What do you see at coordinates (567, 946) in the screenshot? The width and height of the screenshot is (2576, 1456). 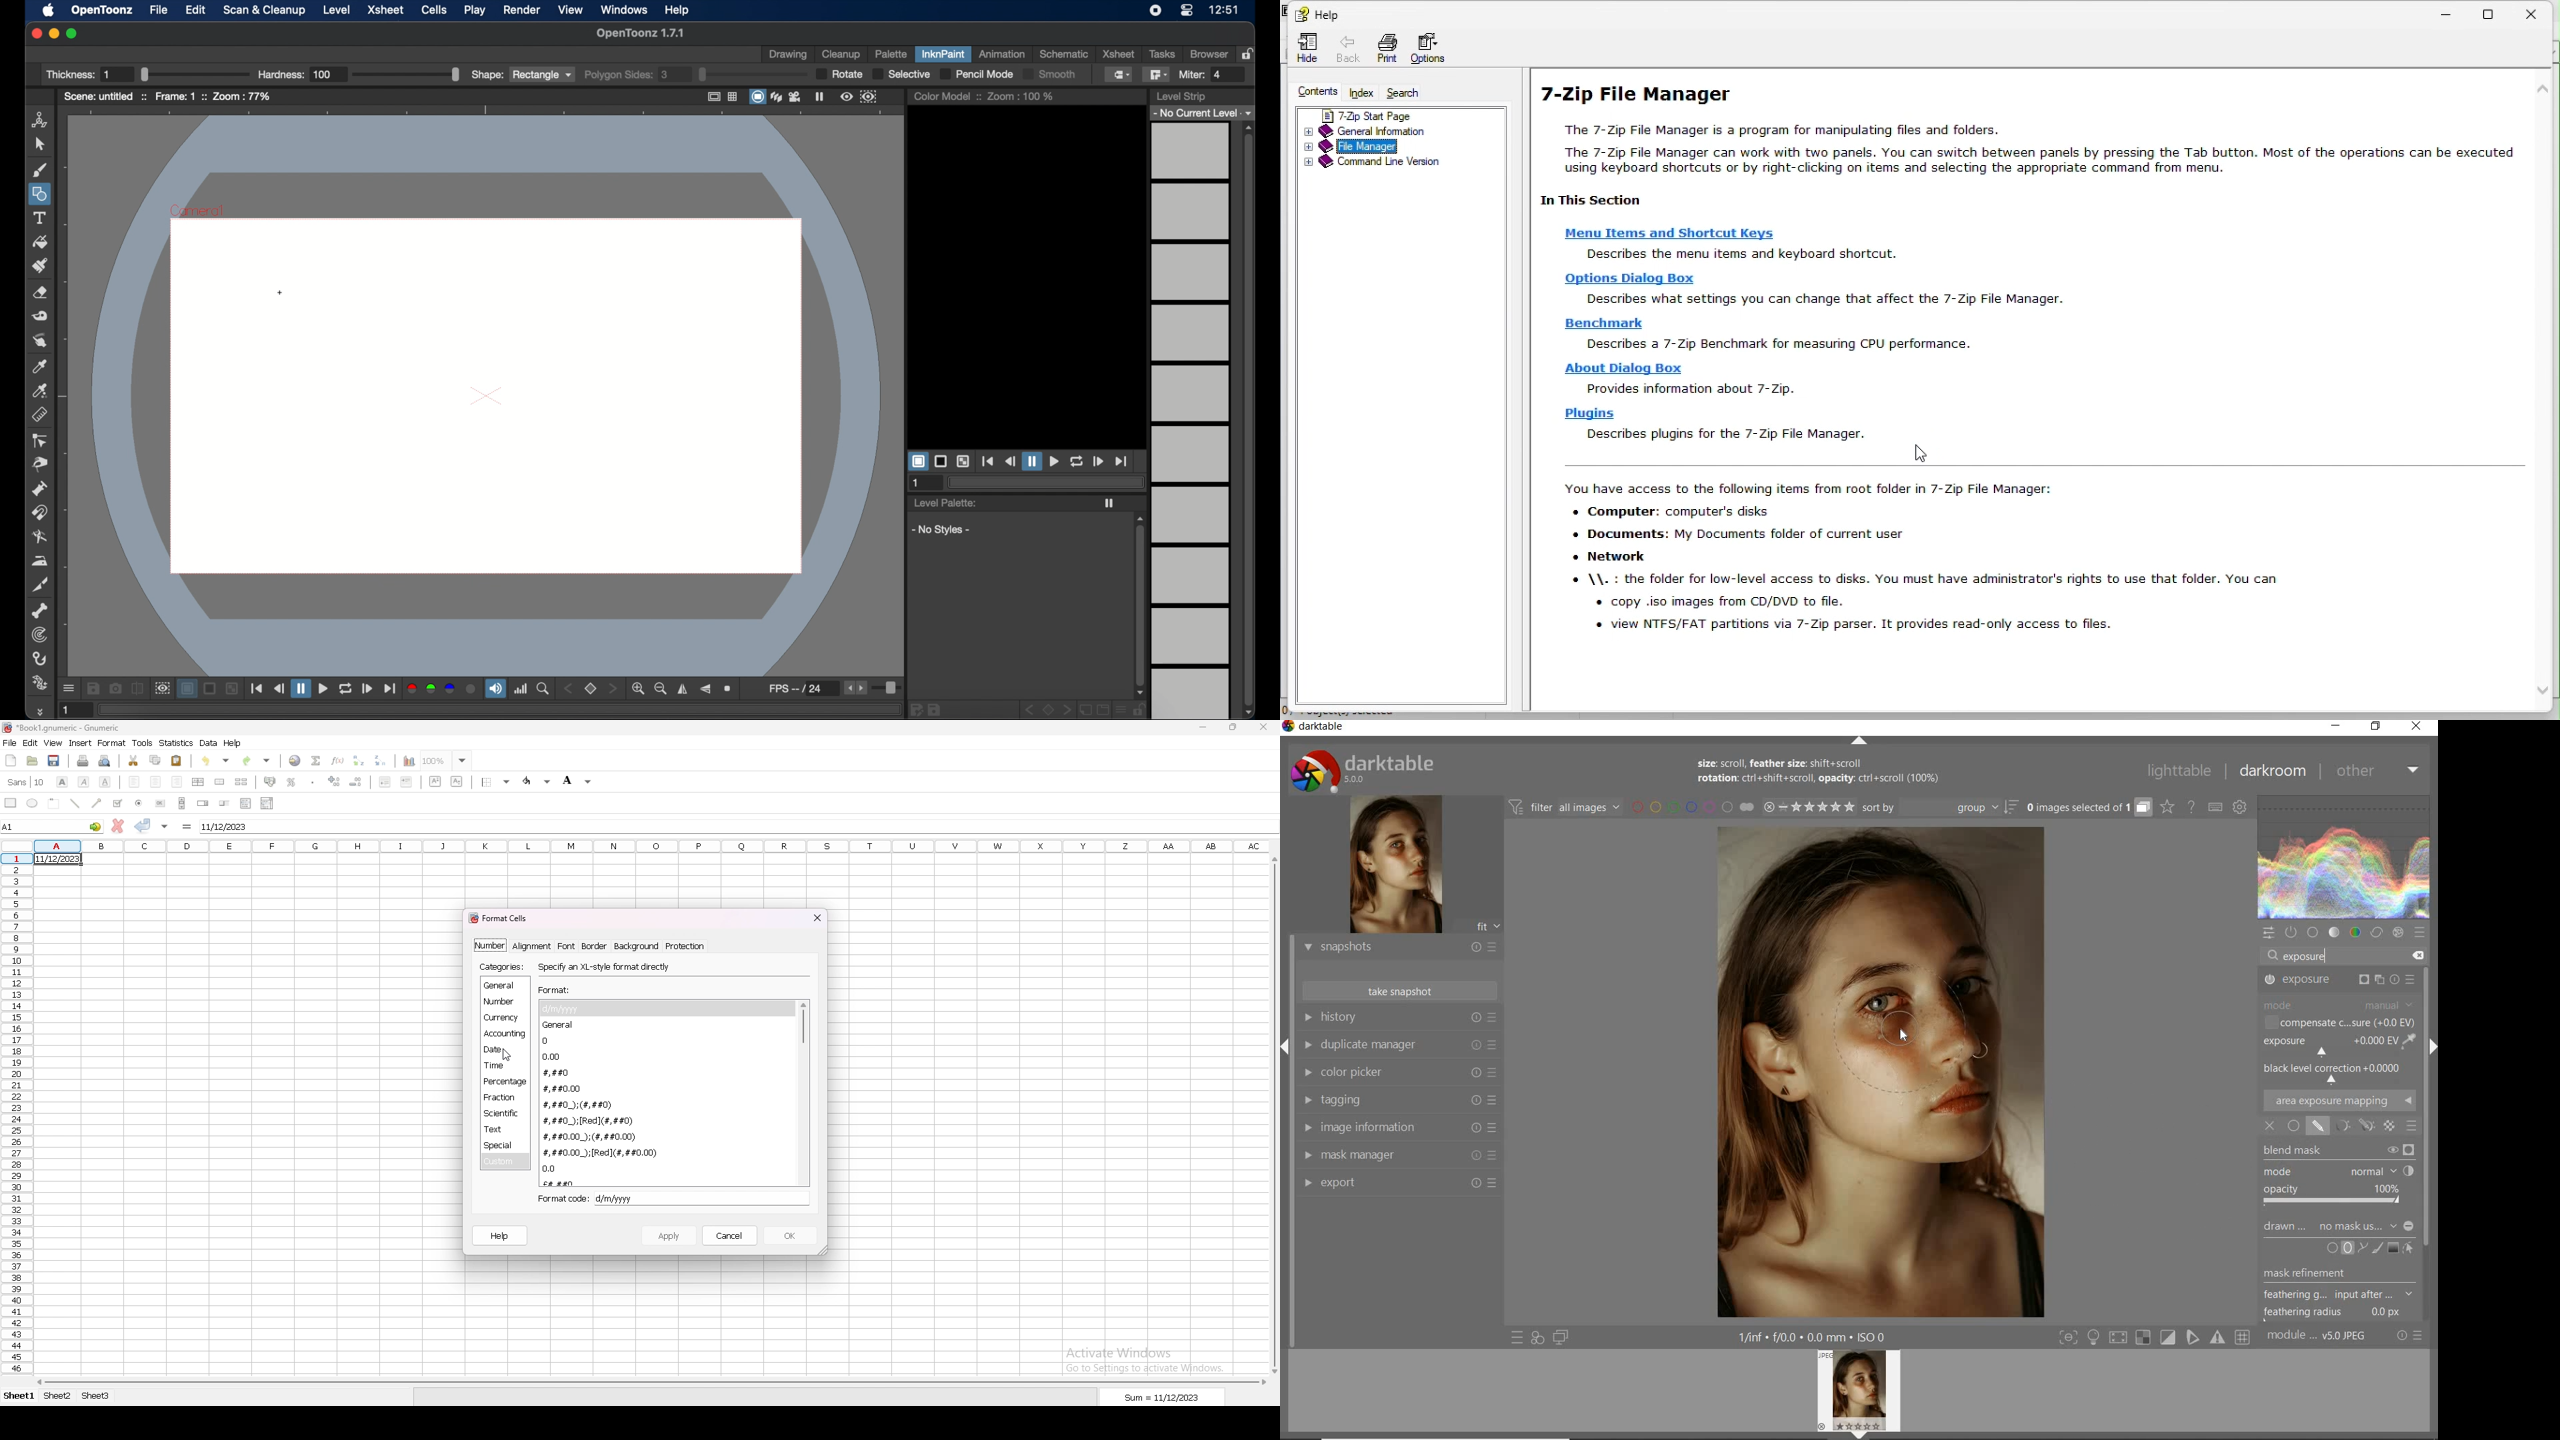 I see `font` at bounding box center [567, 946].